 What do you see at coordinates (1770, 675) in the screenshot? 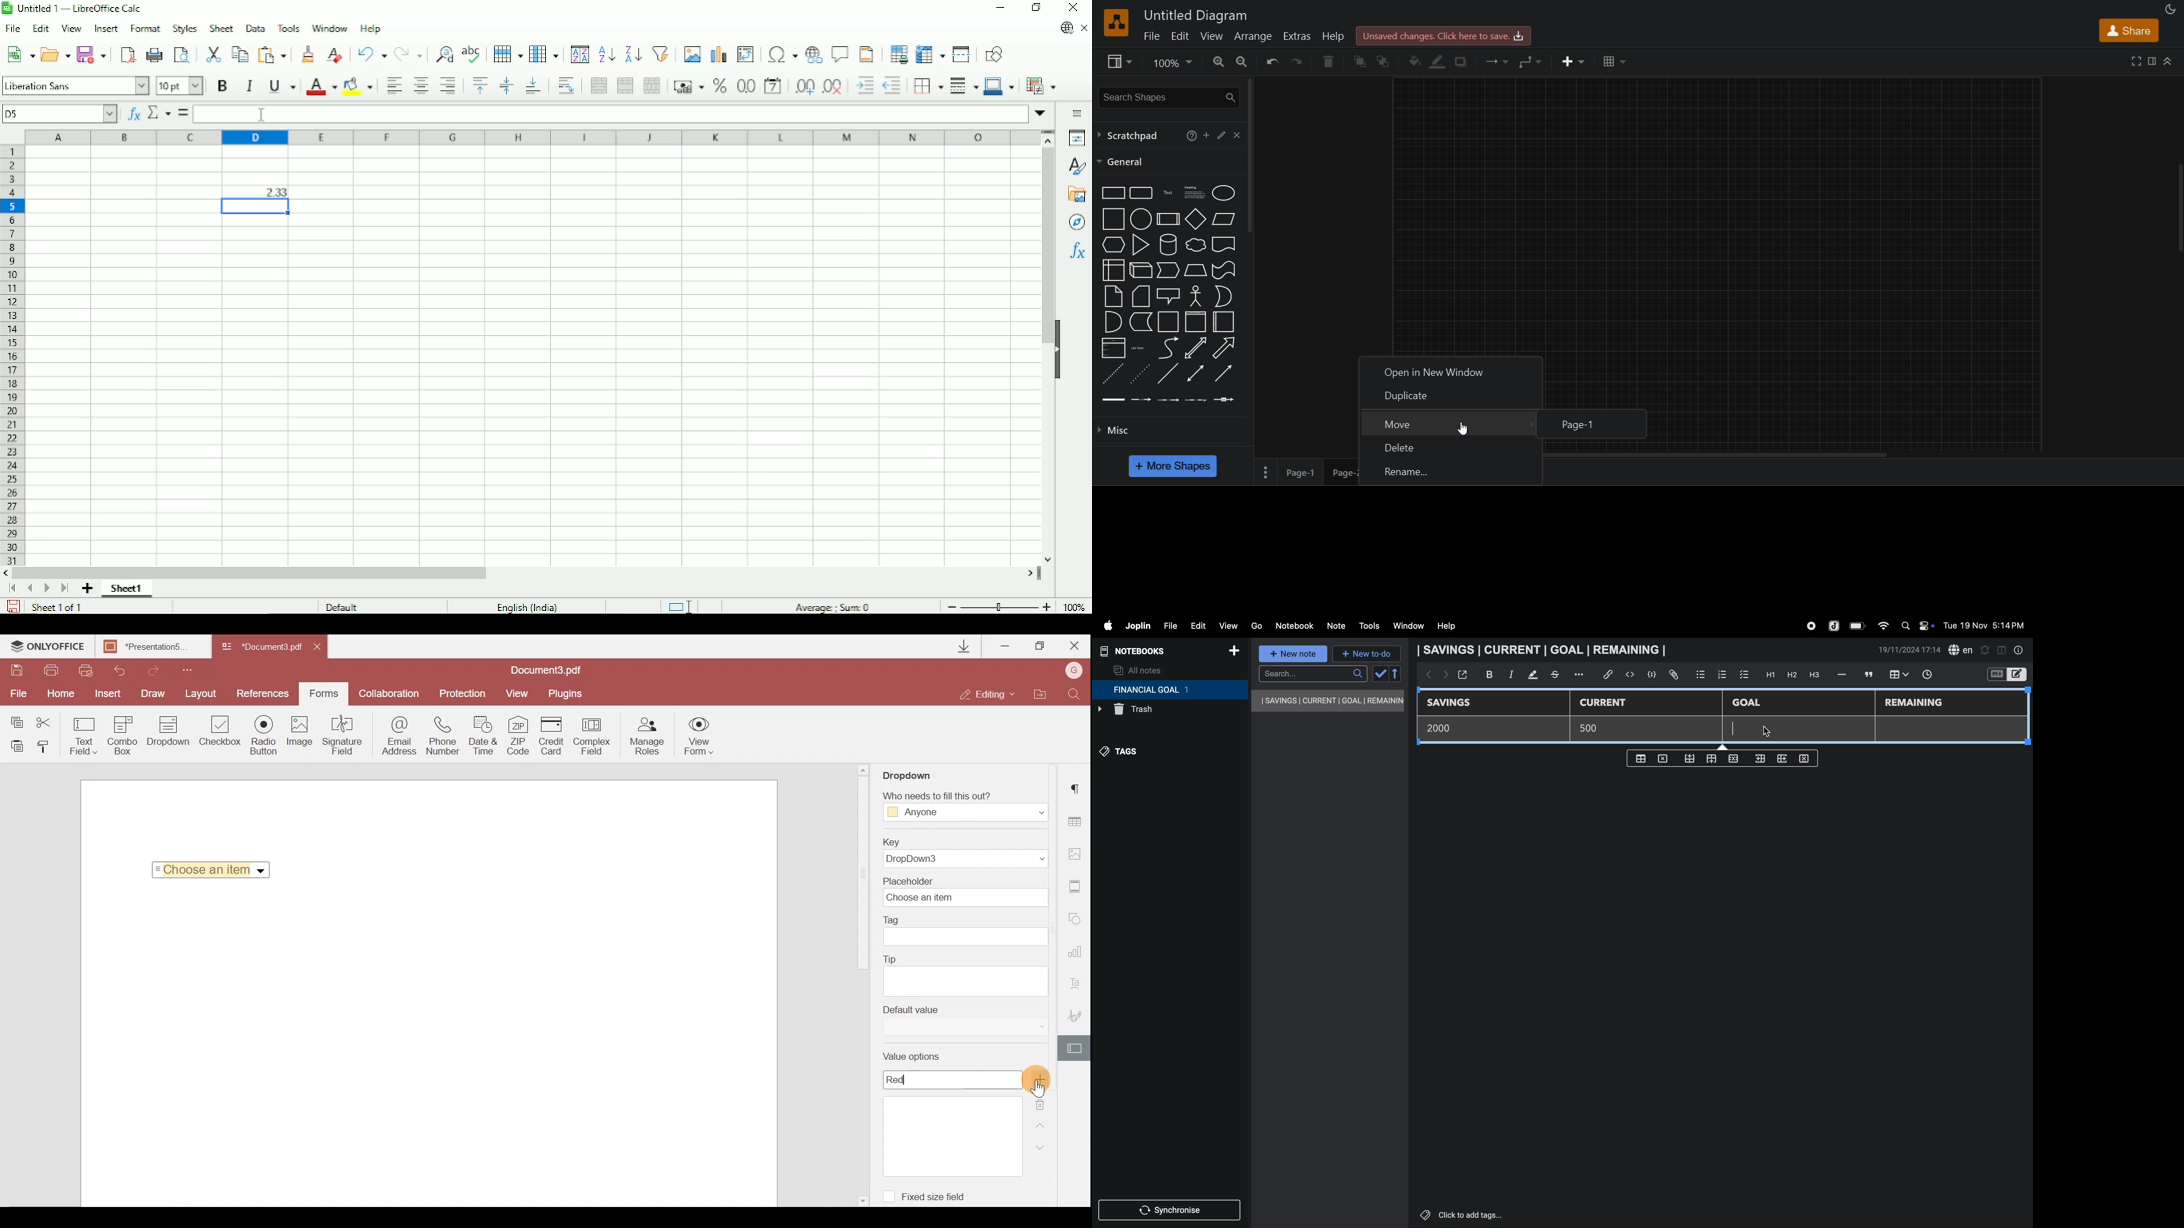
I see `H1` at bounding box center [1770, 675].